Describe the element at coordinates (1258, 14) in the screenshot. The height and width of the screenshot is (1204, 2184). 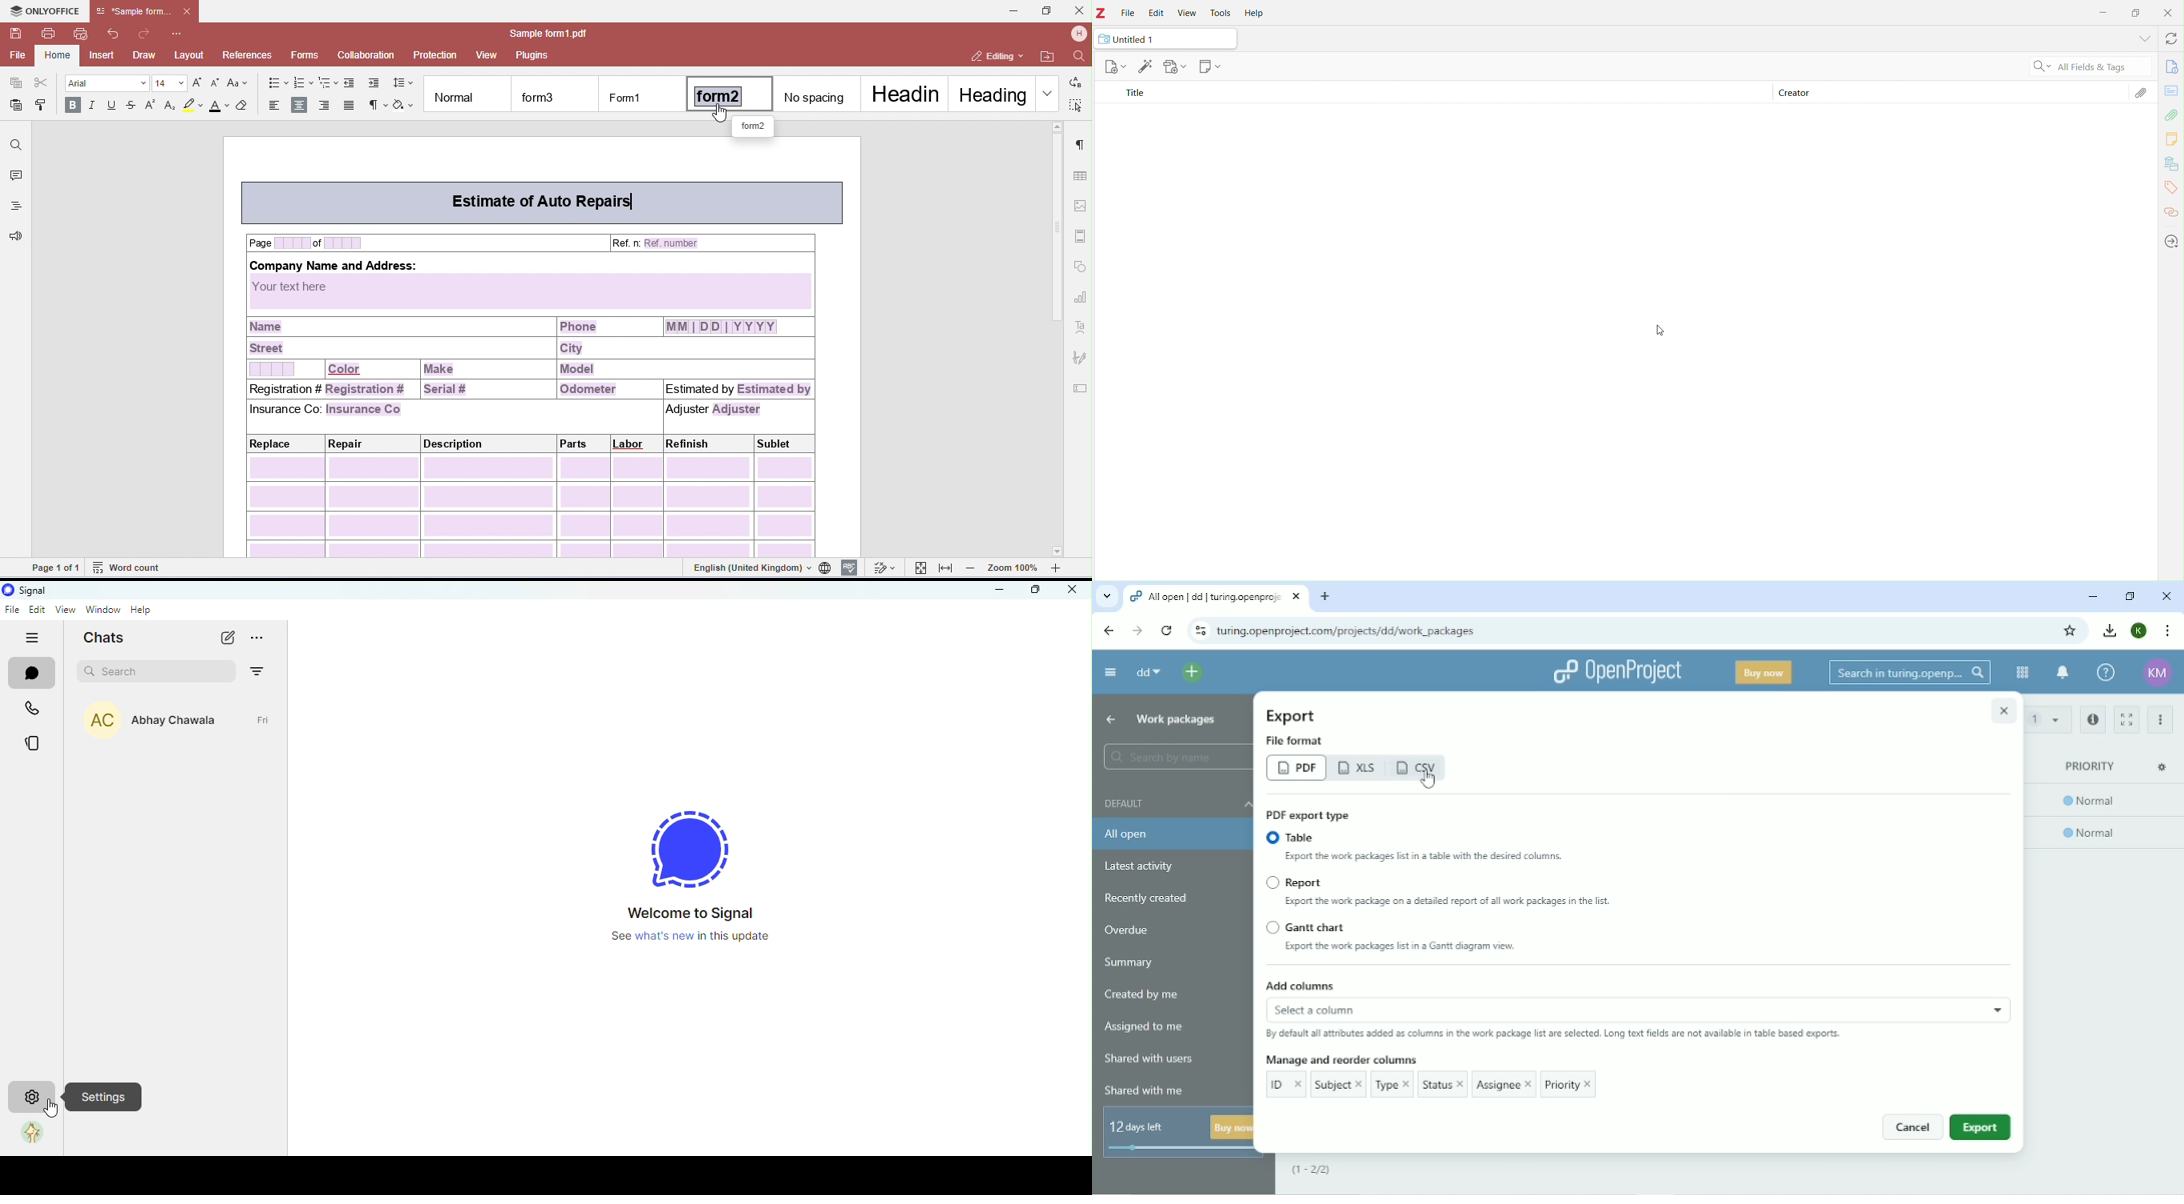
I see `Help` at that location.